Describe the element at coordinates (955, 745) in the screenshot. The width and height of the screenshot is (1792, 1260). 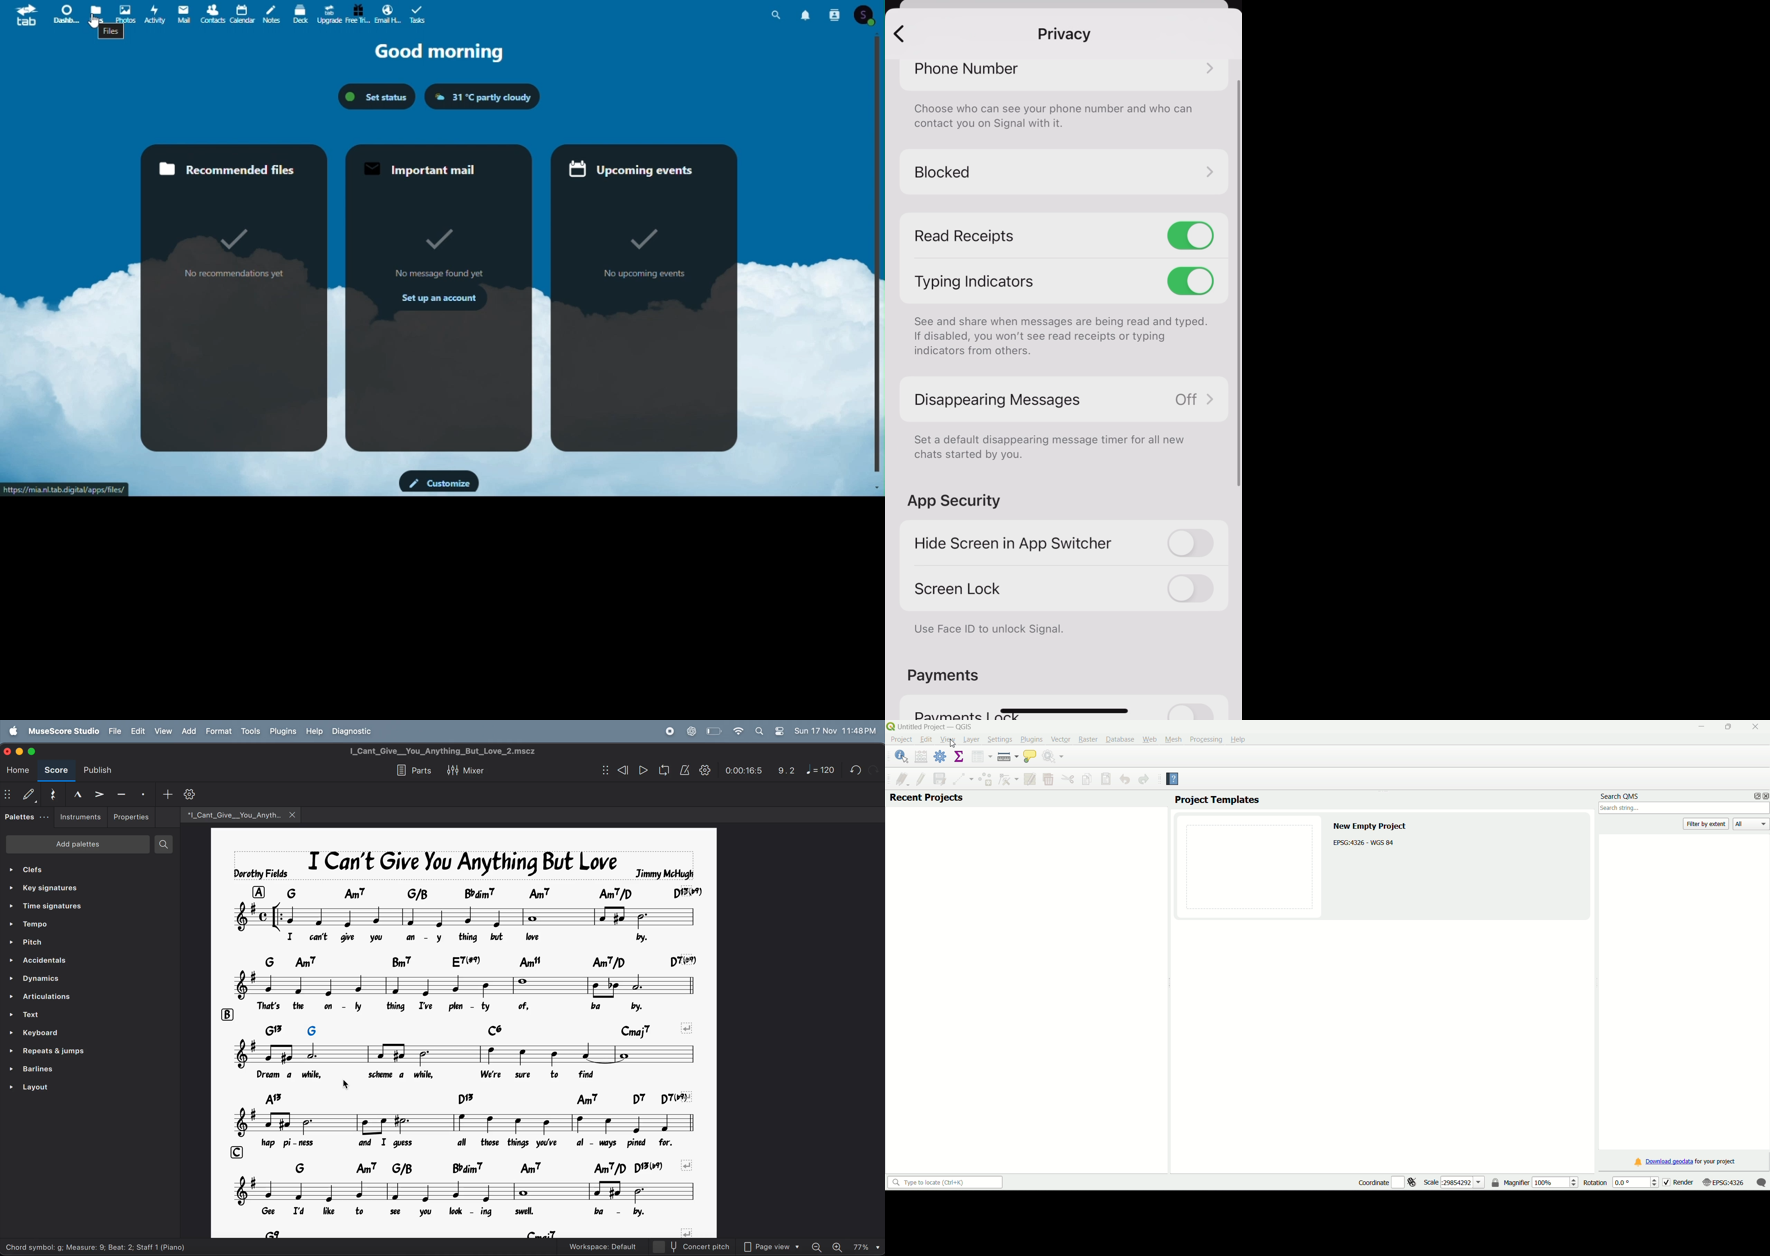
I see `Cursor` at that location.